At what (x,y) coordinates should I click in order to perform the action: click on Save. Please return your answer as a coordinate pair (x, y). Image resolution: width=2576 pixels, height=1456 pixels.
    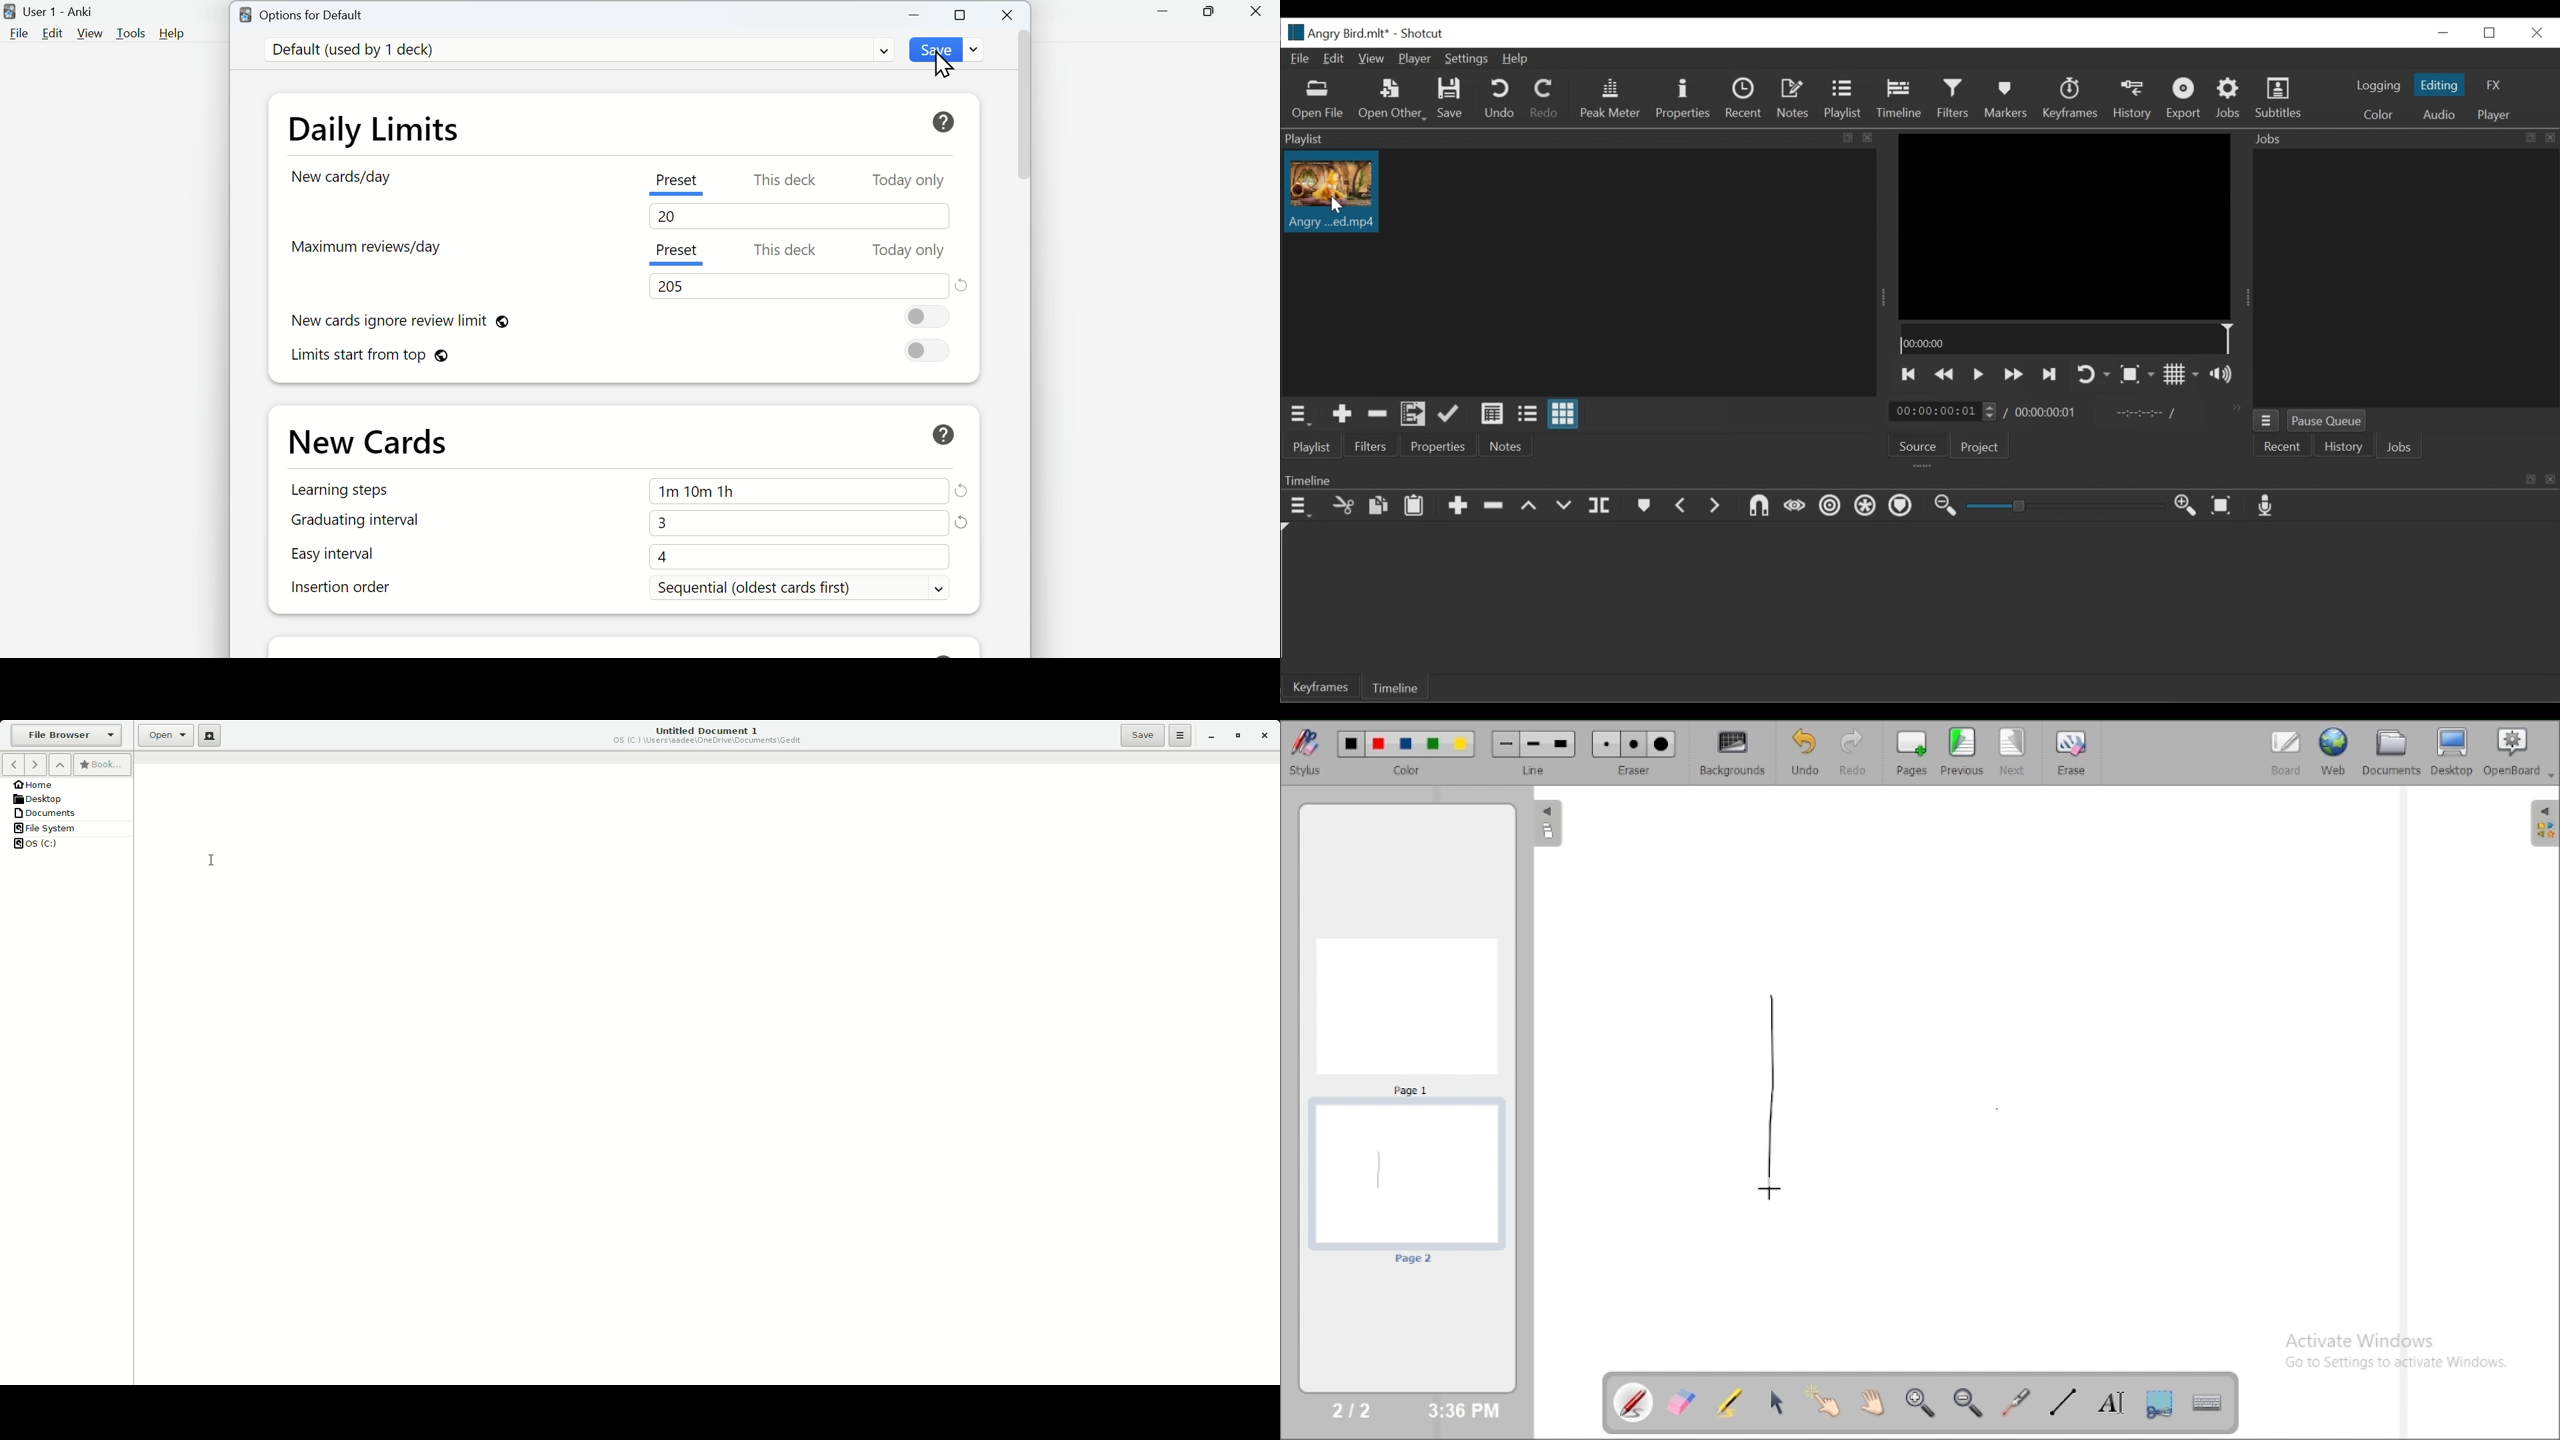
    Looking at the image, I should click on (1451, 98).